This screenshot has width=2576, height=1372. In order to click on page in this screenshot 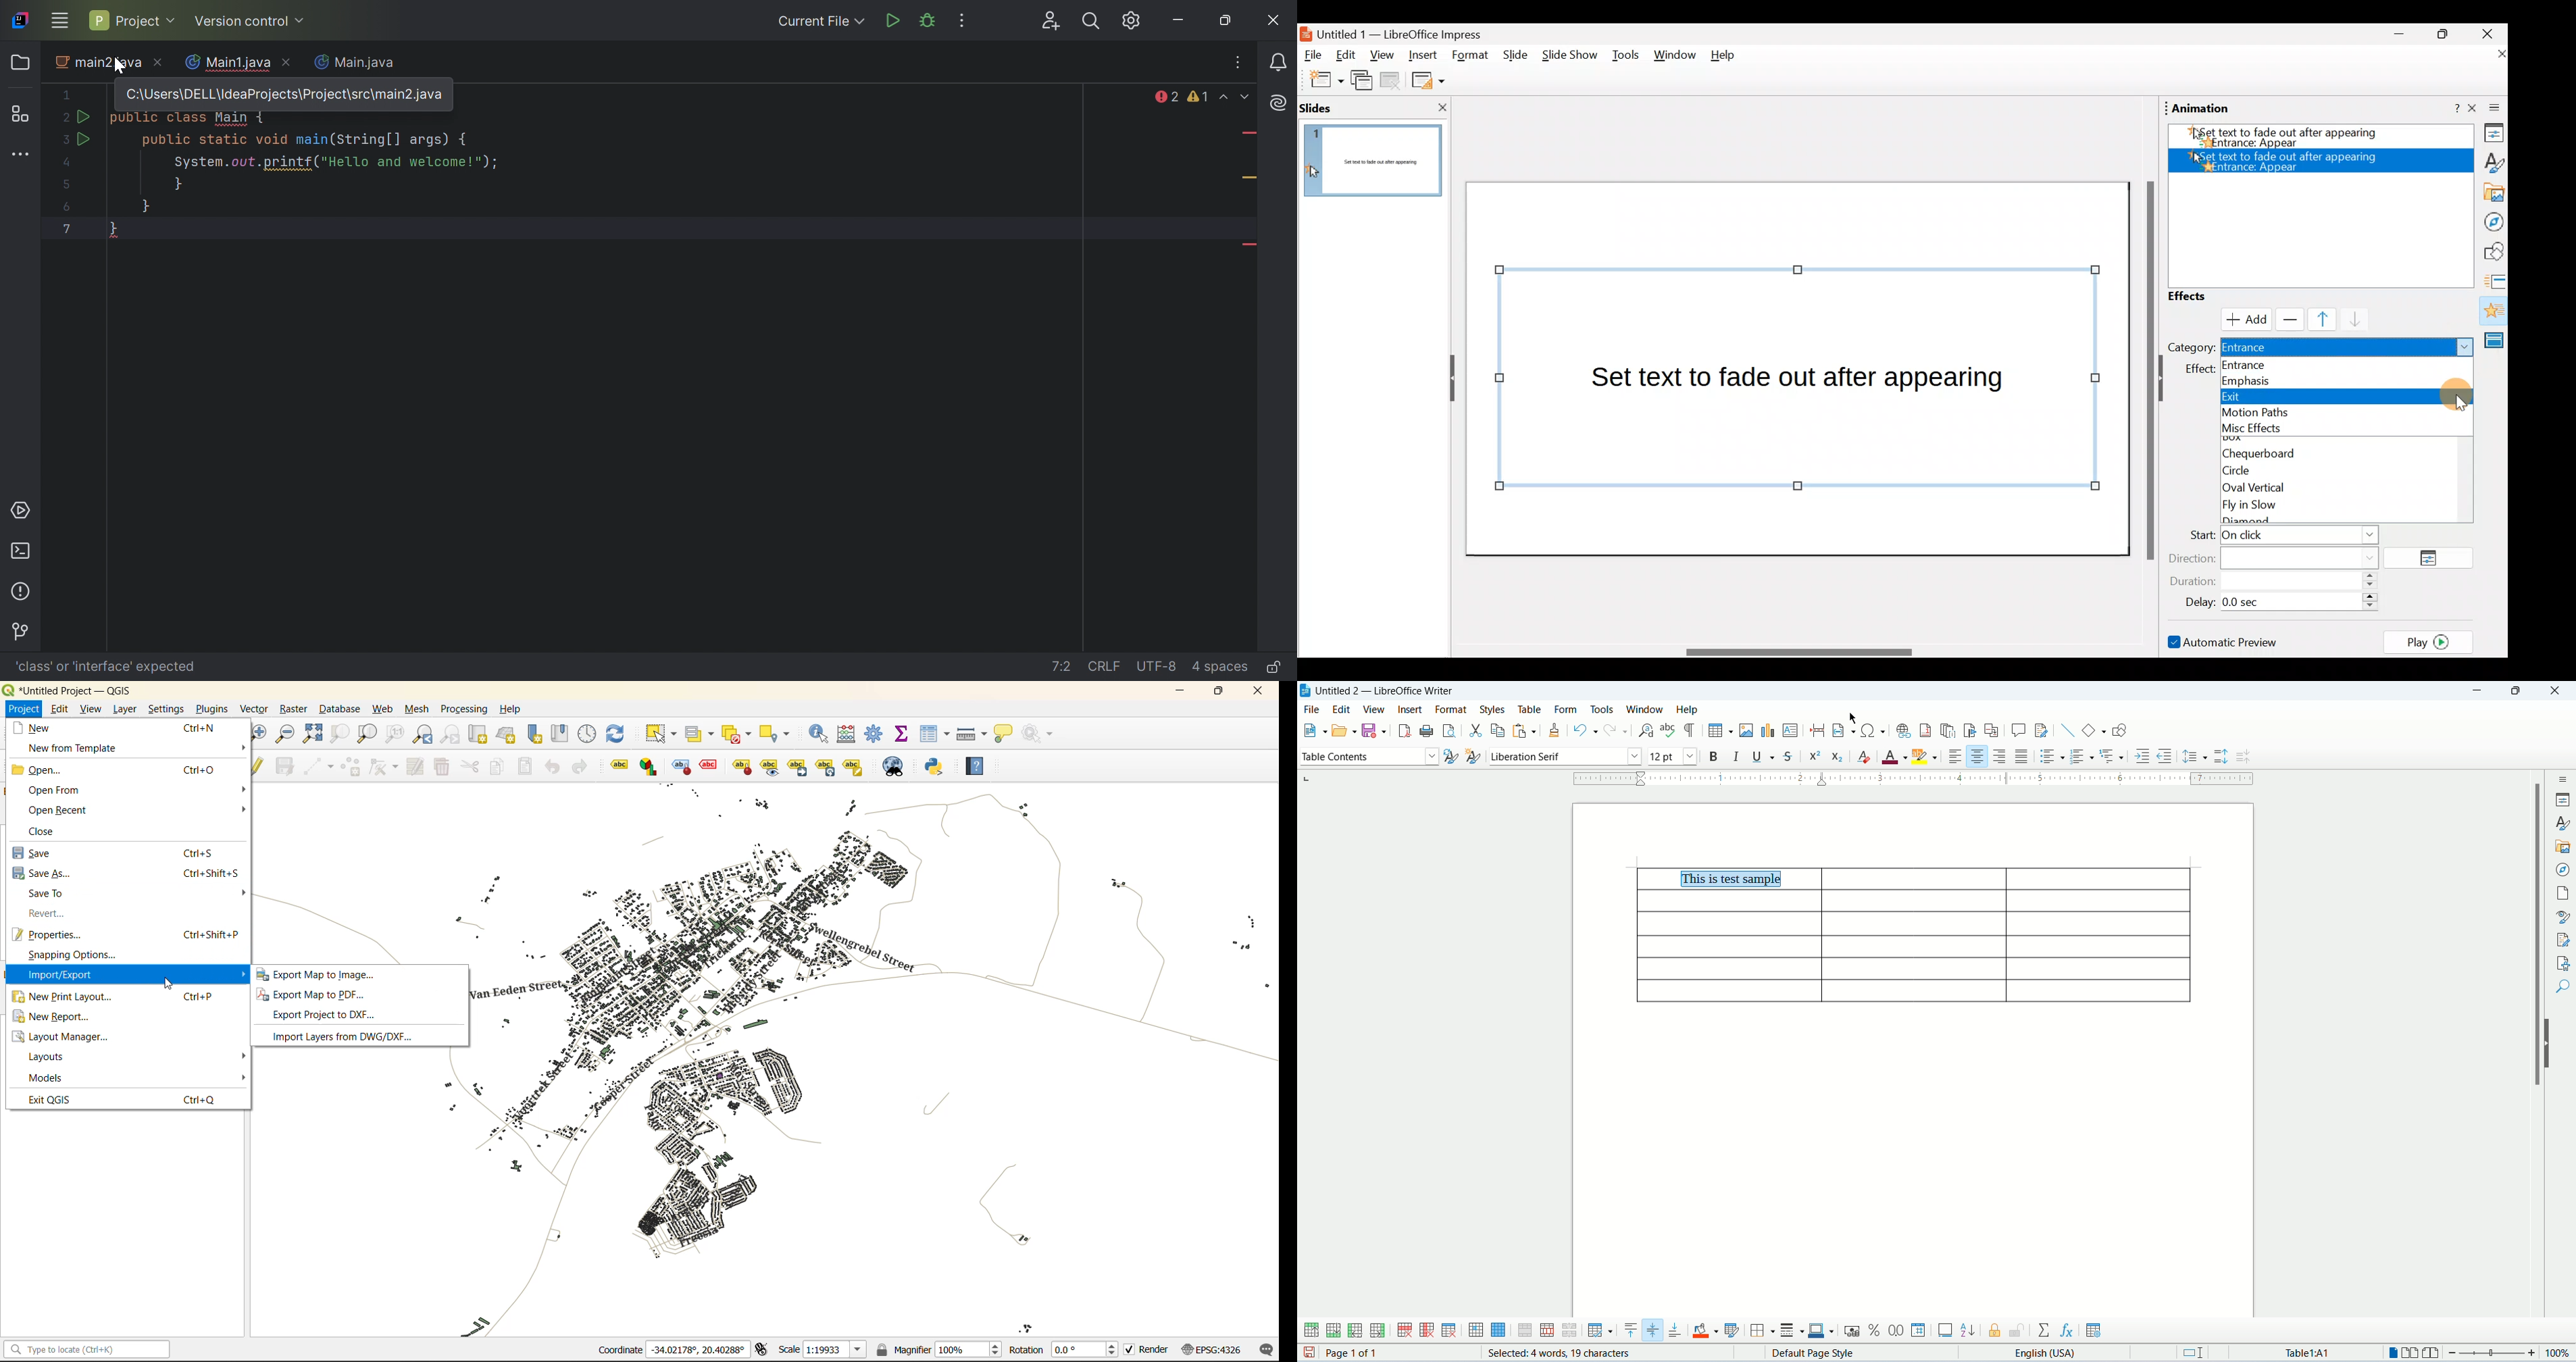, I will do `click(2564, 890)`.